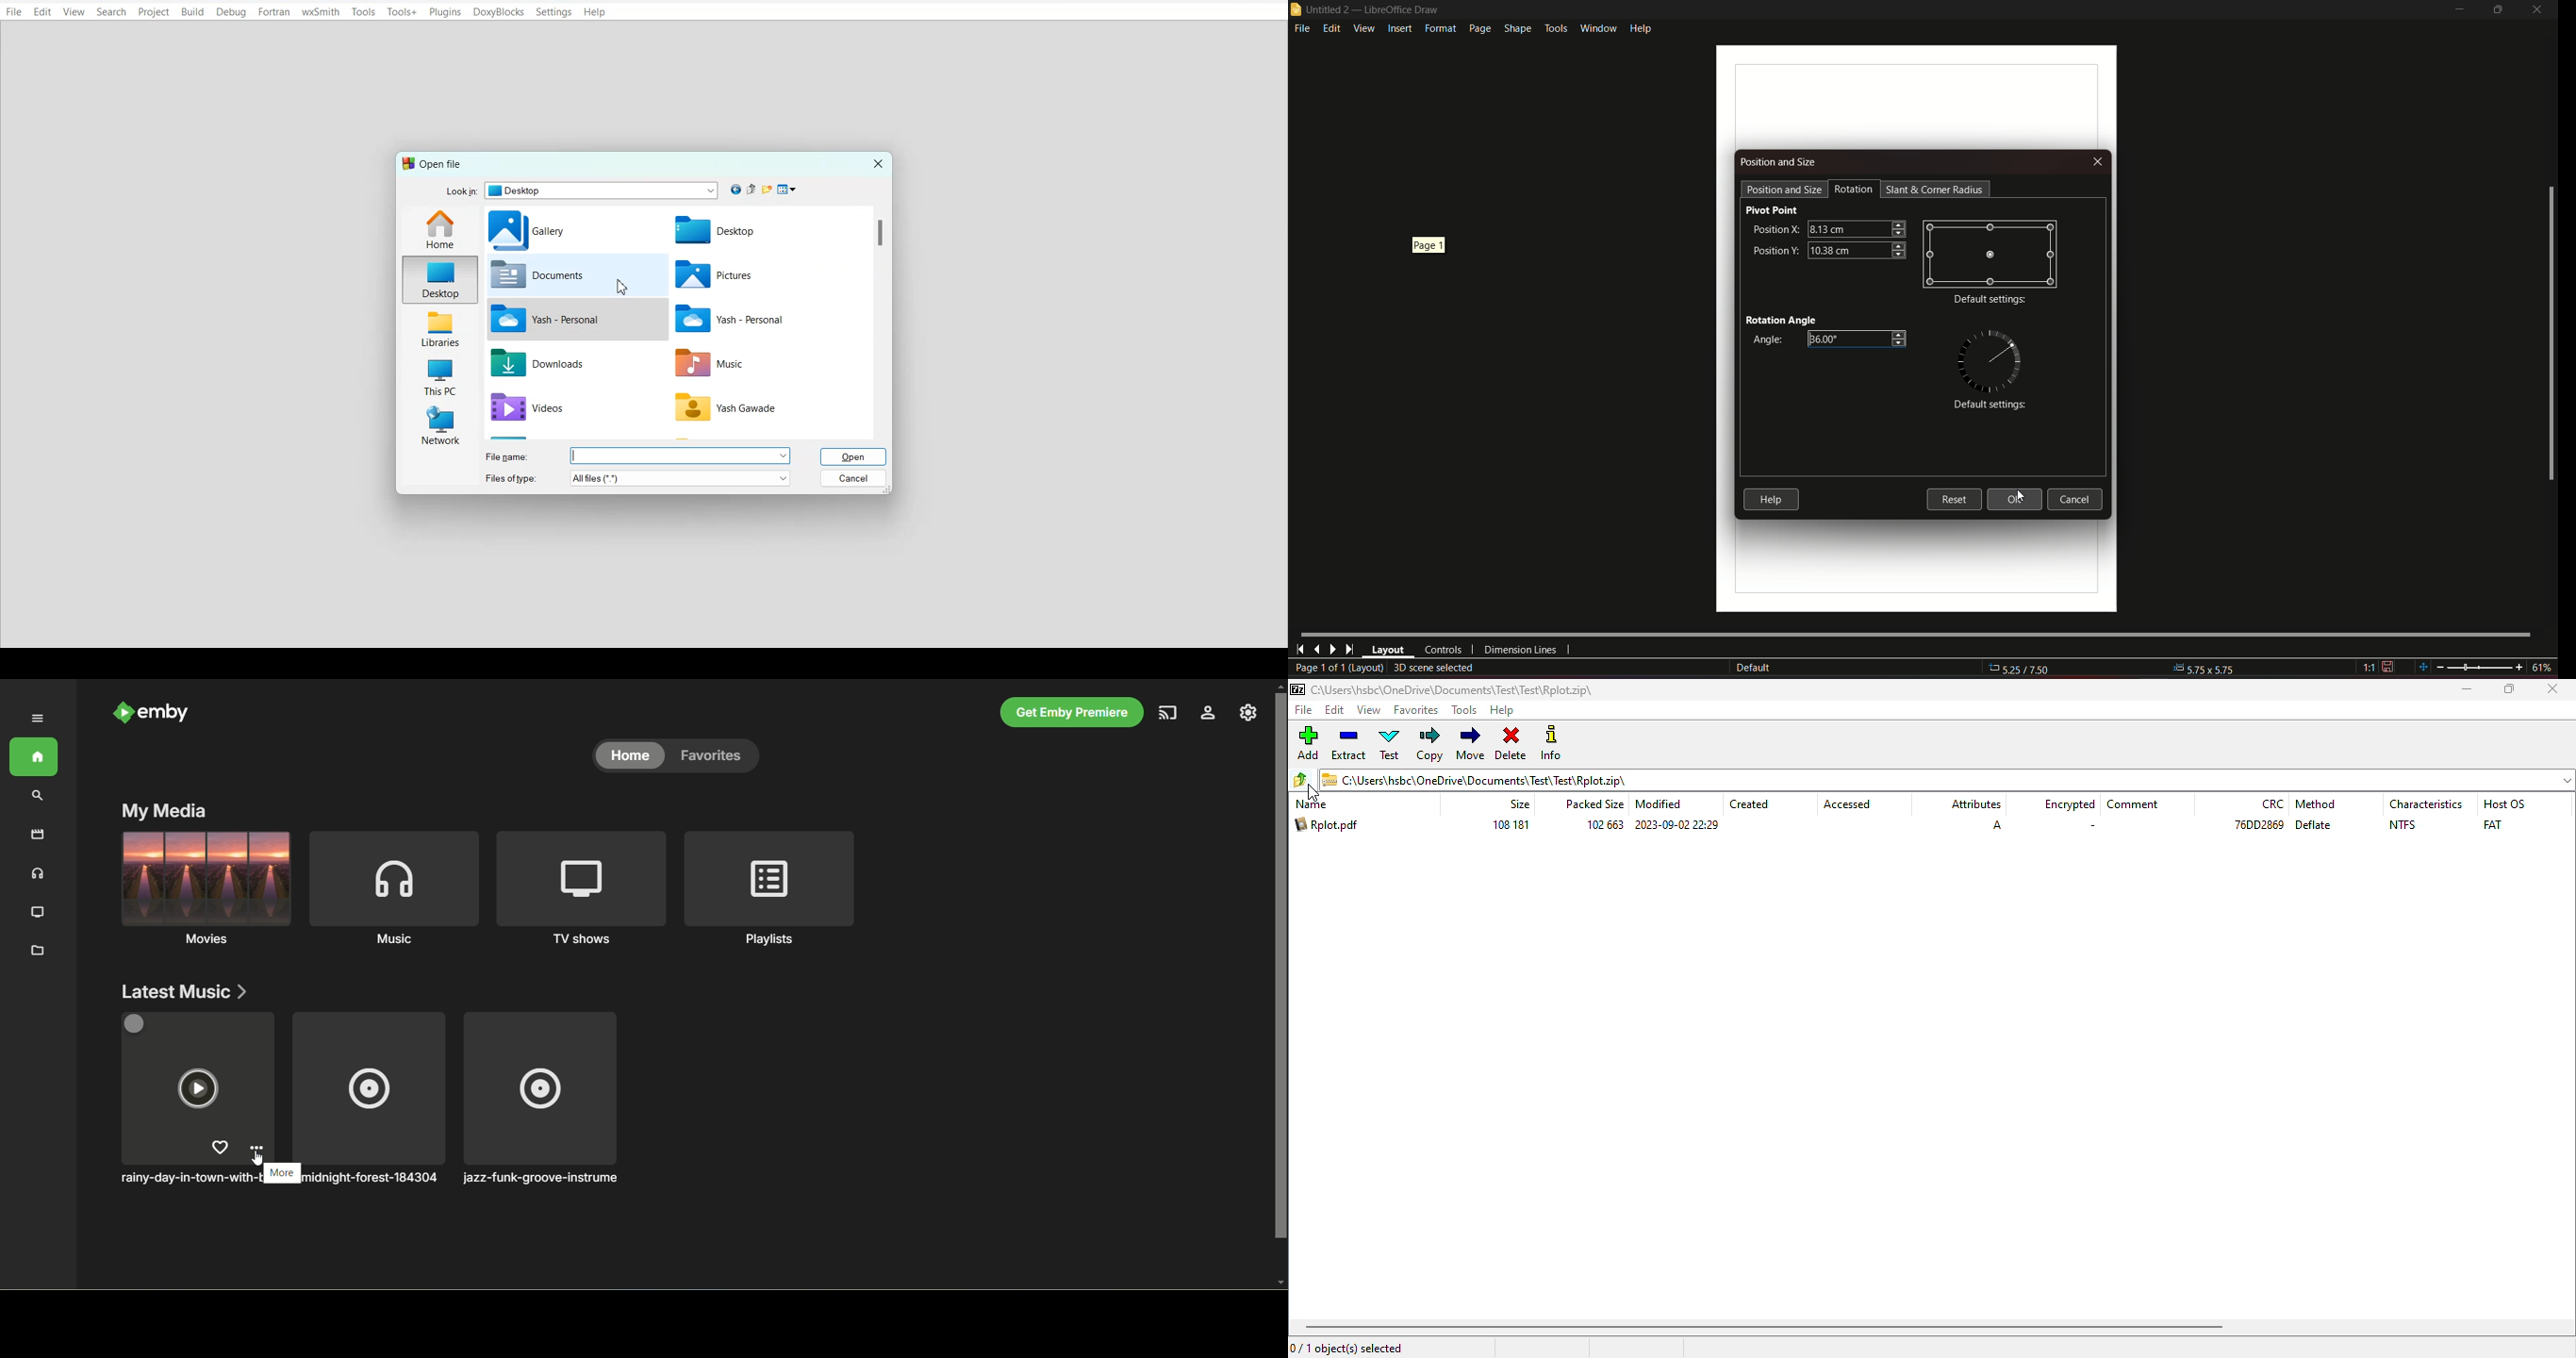  What do you see at coordinates (554, 12) in the screenshot?
I see `Settings` at bounding box center [554, 12].